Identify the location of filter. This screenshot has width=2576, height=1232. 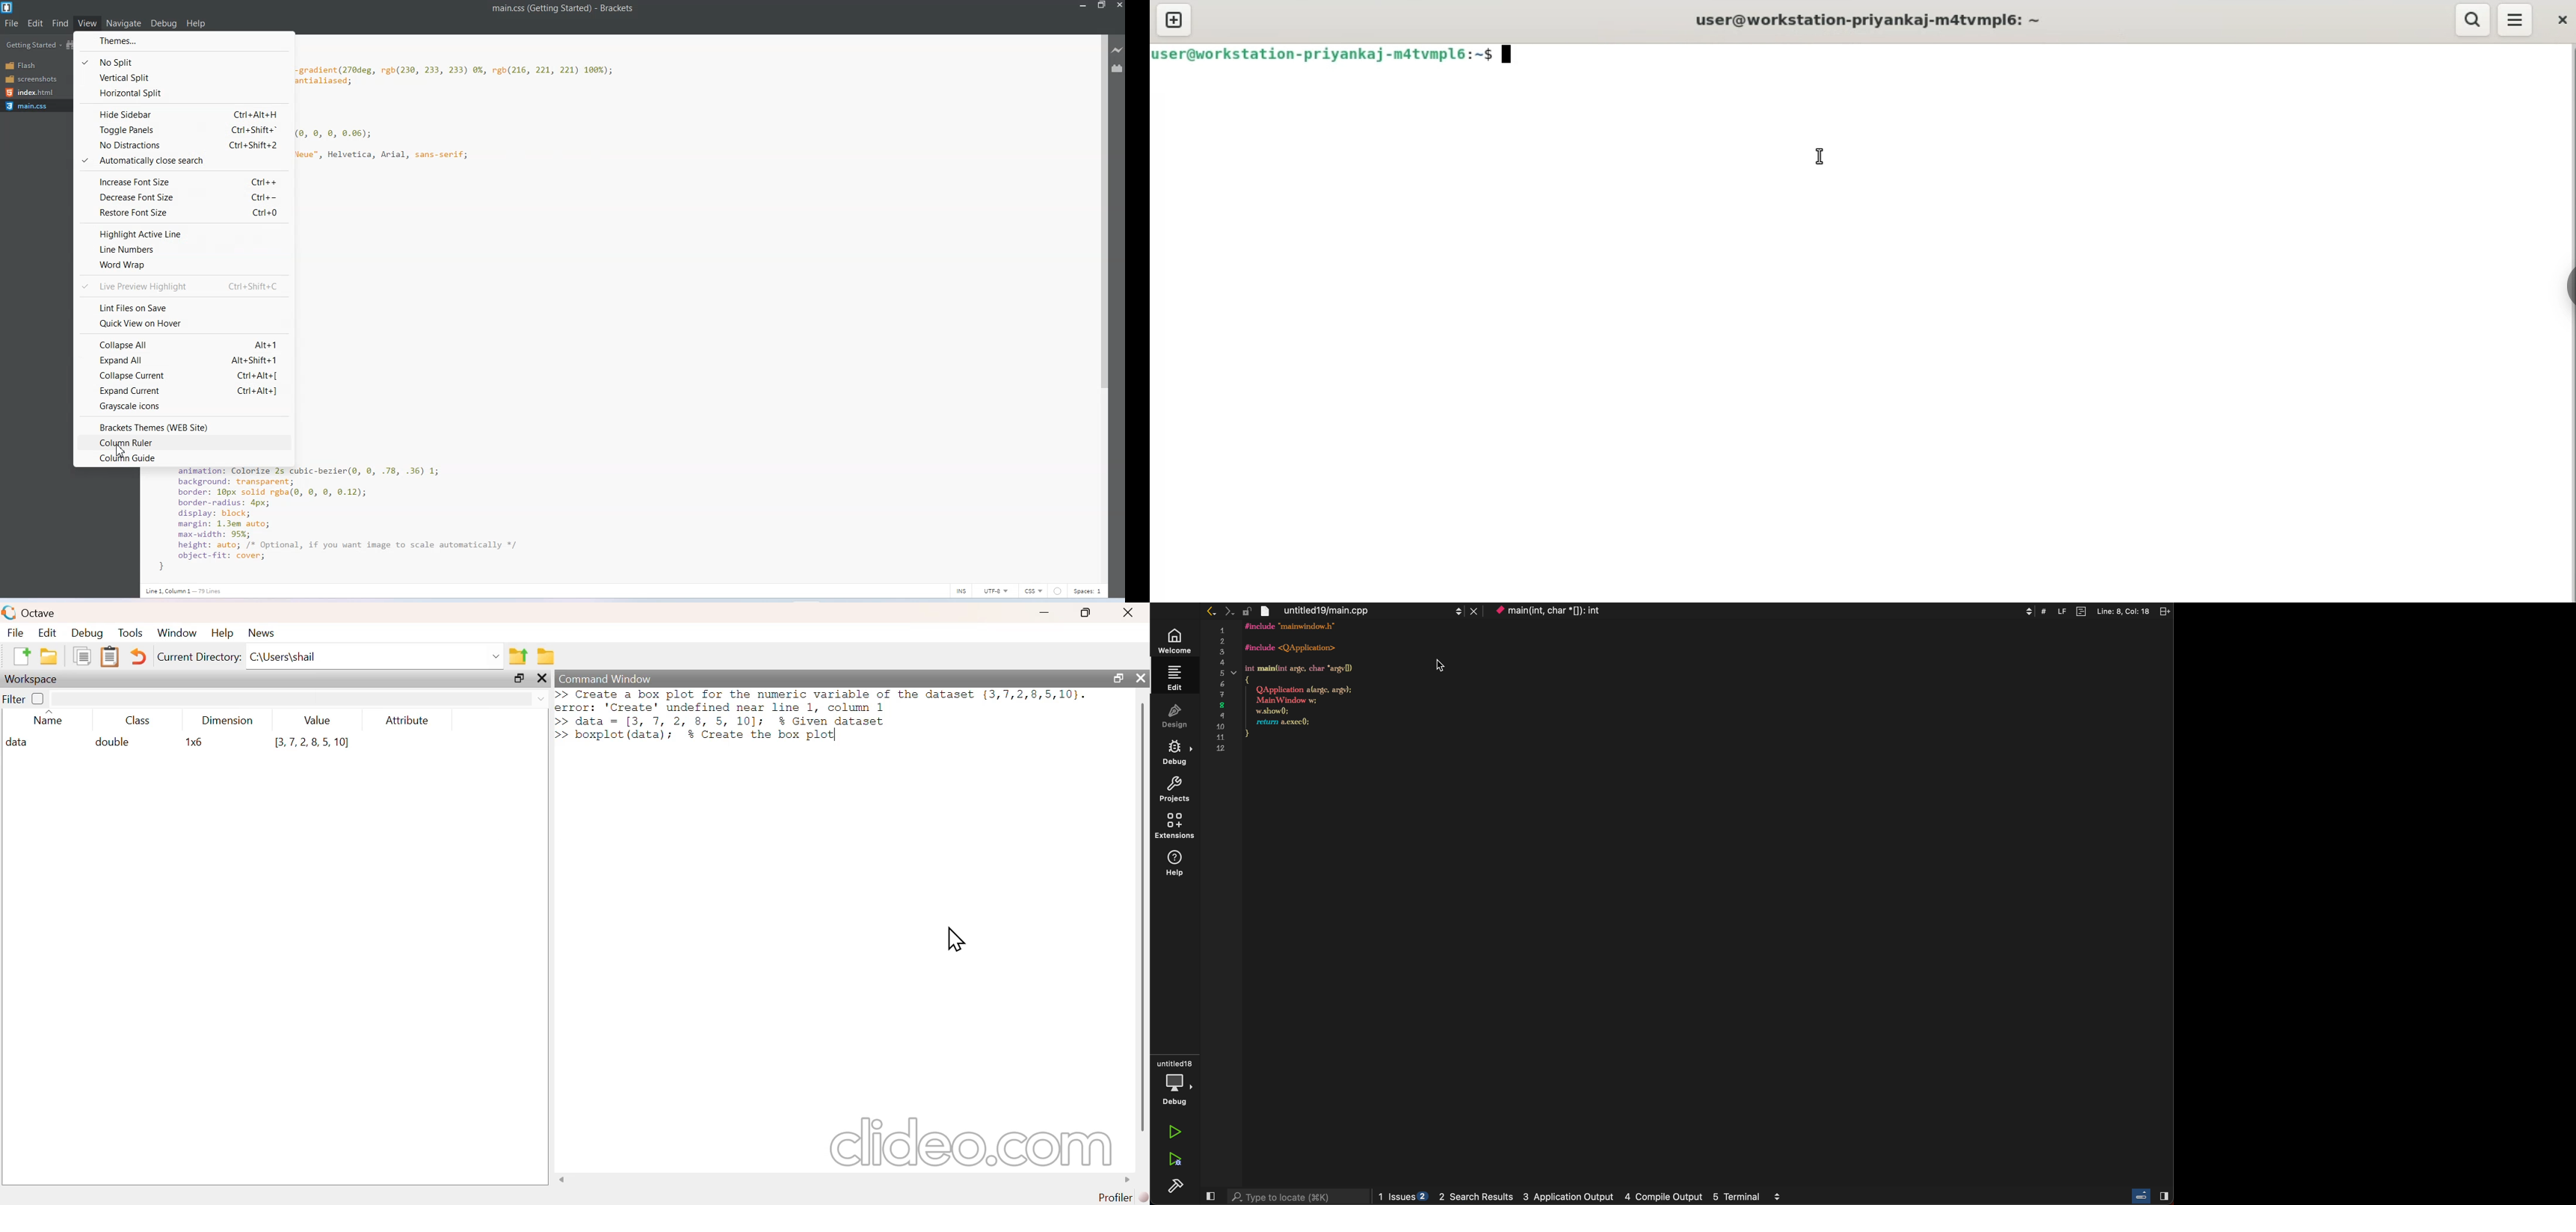
(25, 698).